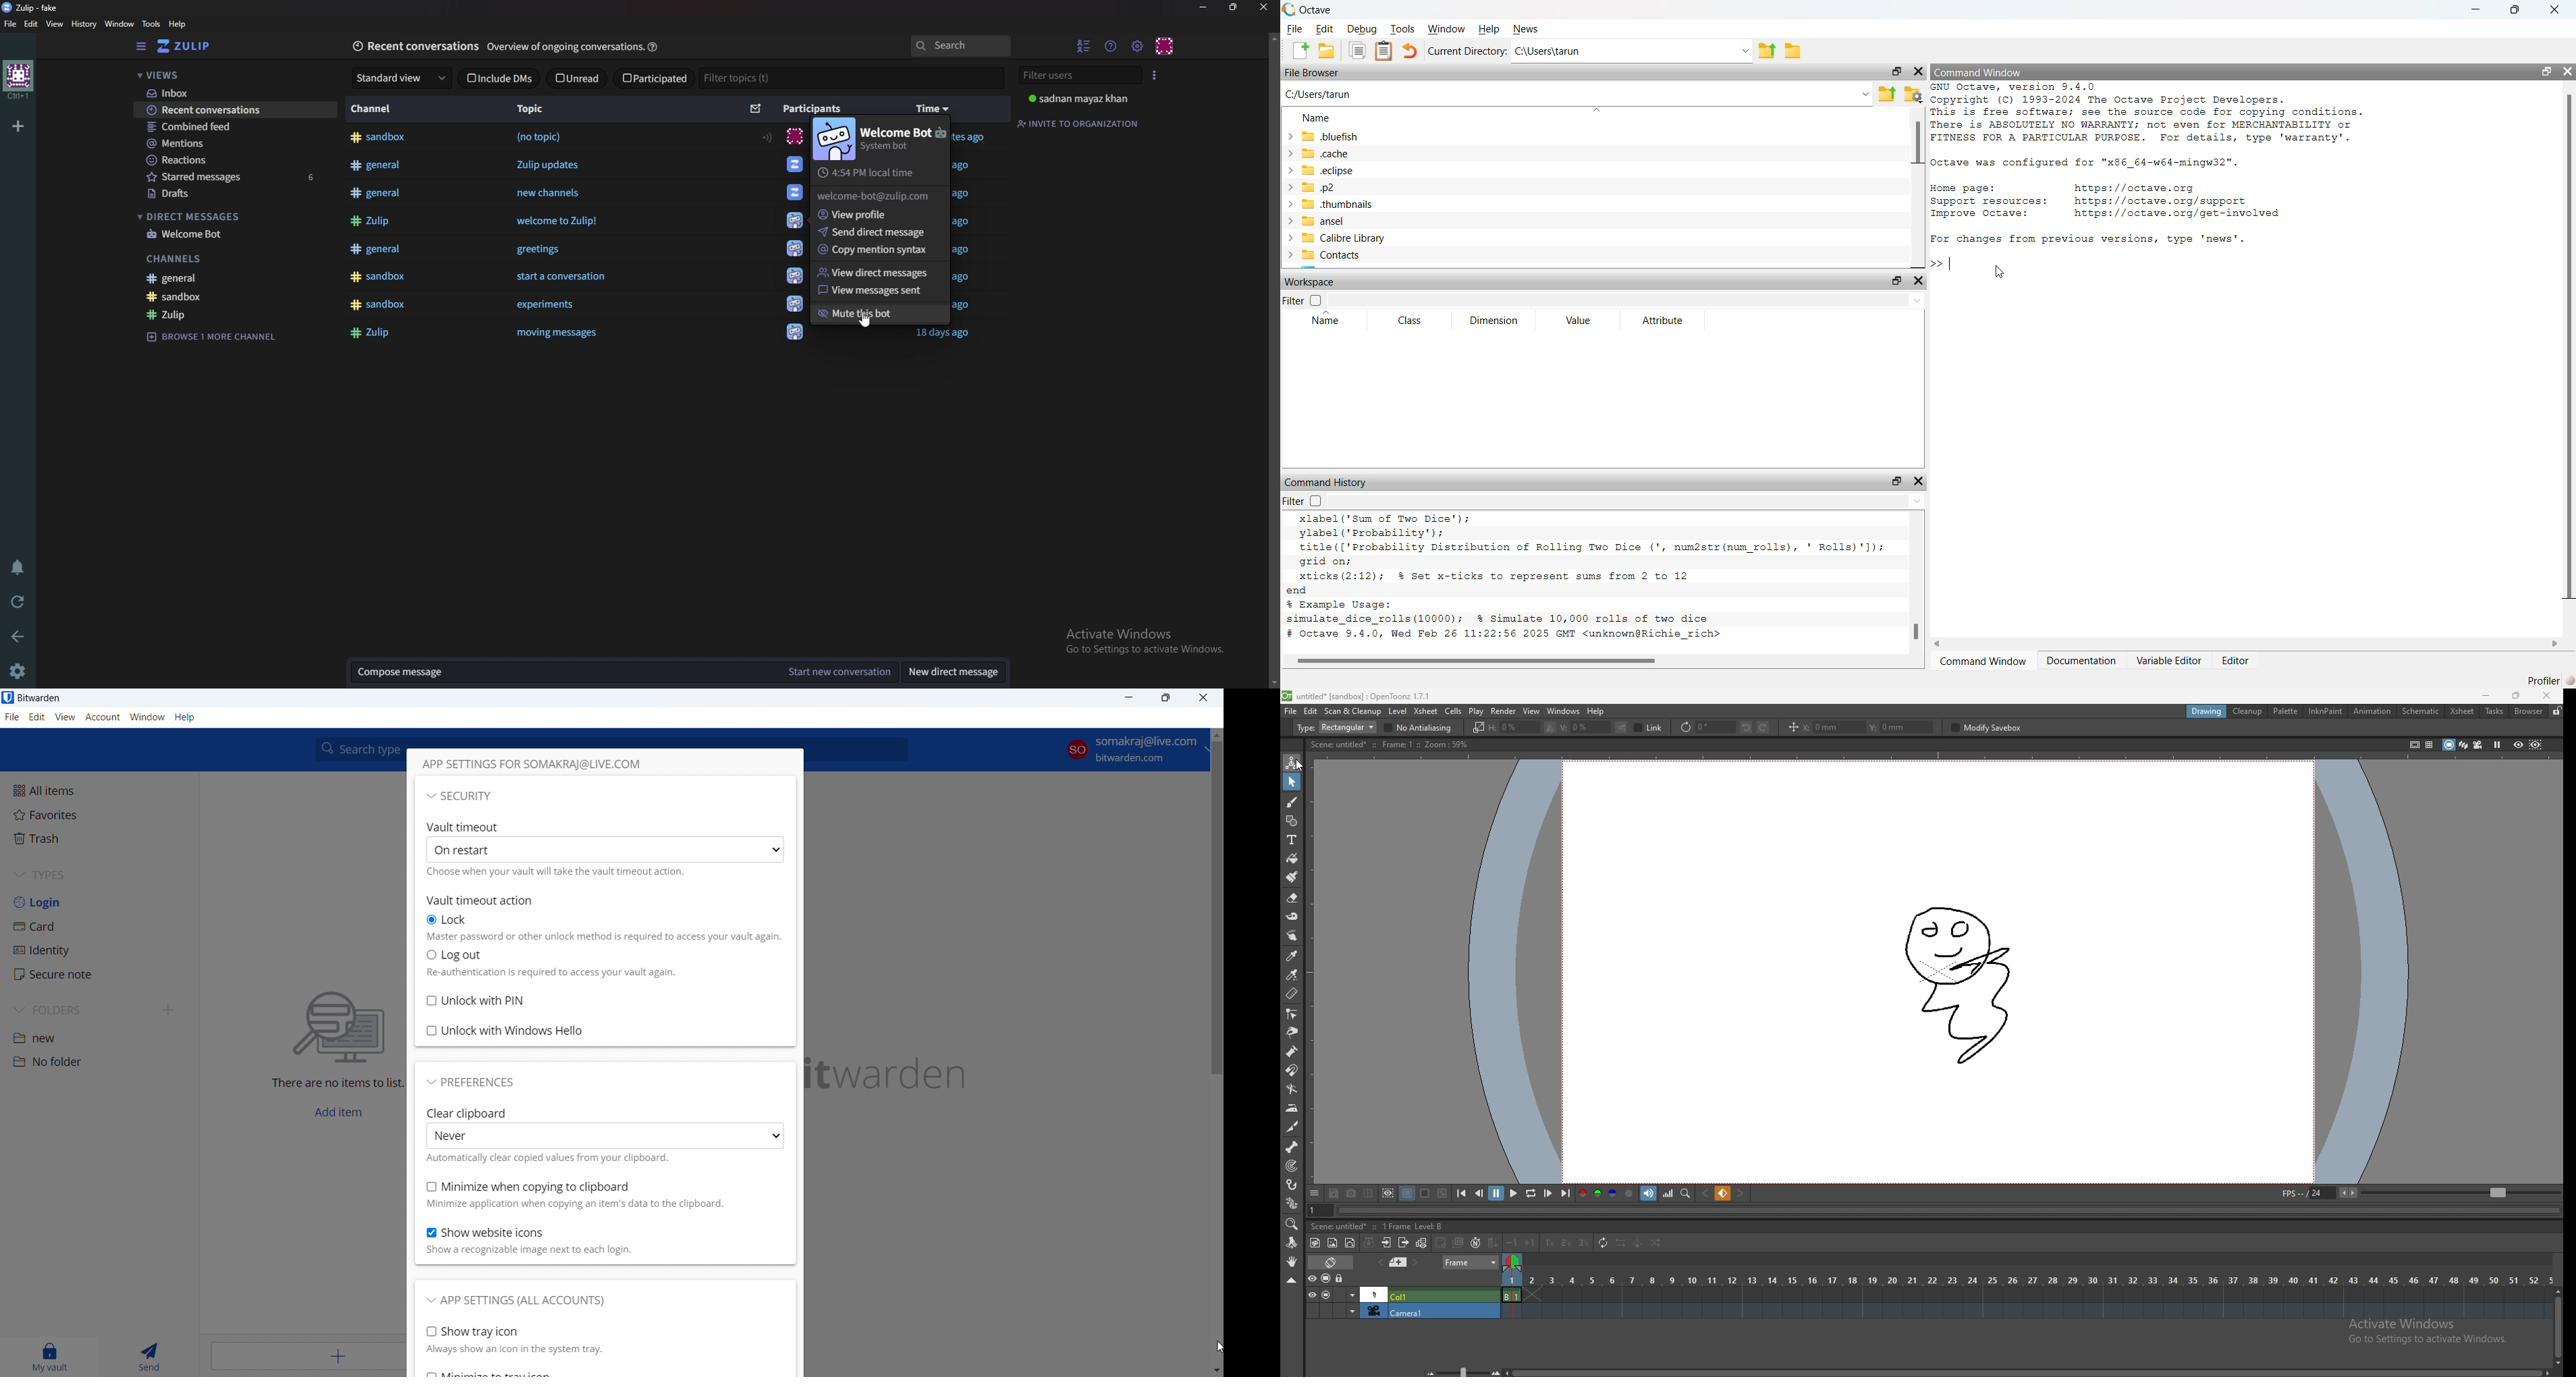  What do you see at coordinates (653, 79) in the screenshot?
I see `Participated` at bounding box center [653, 79].